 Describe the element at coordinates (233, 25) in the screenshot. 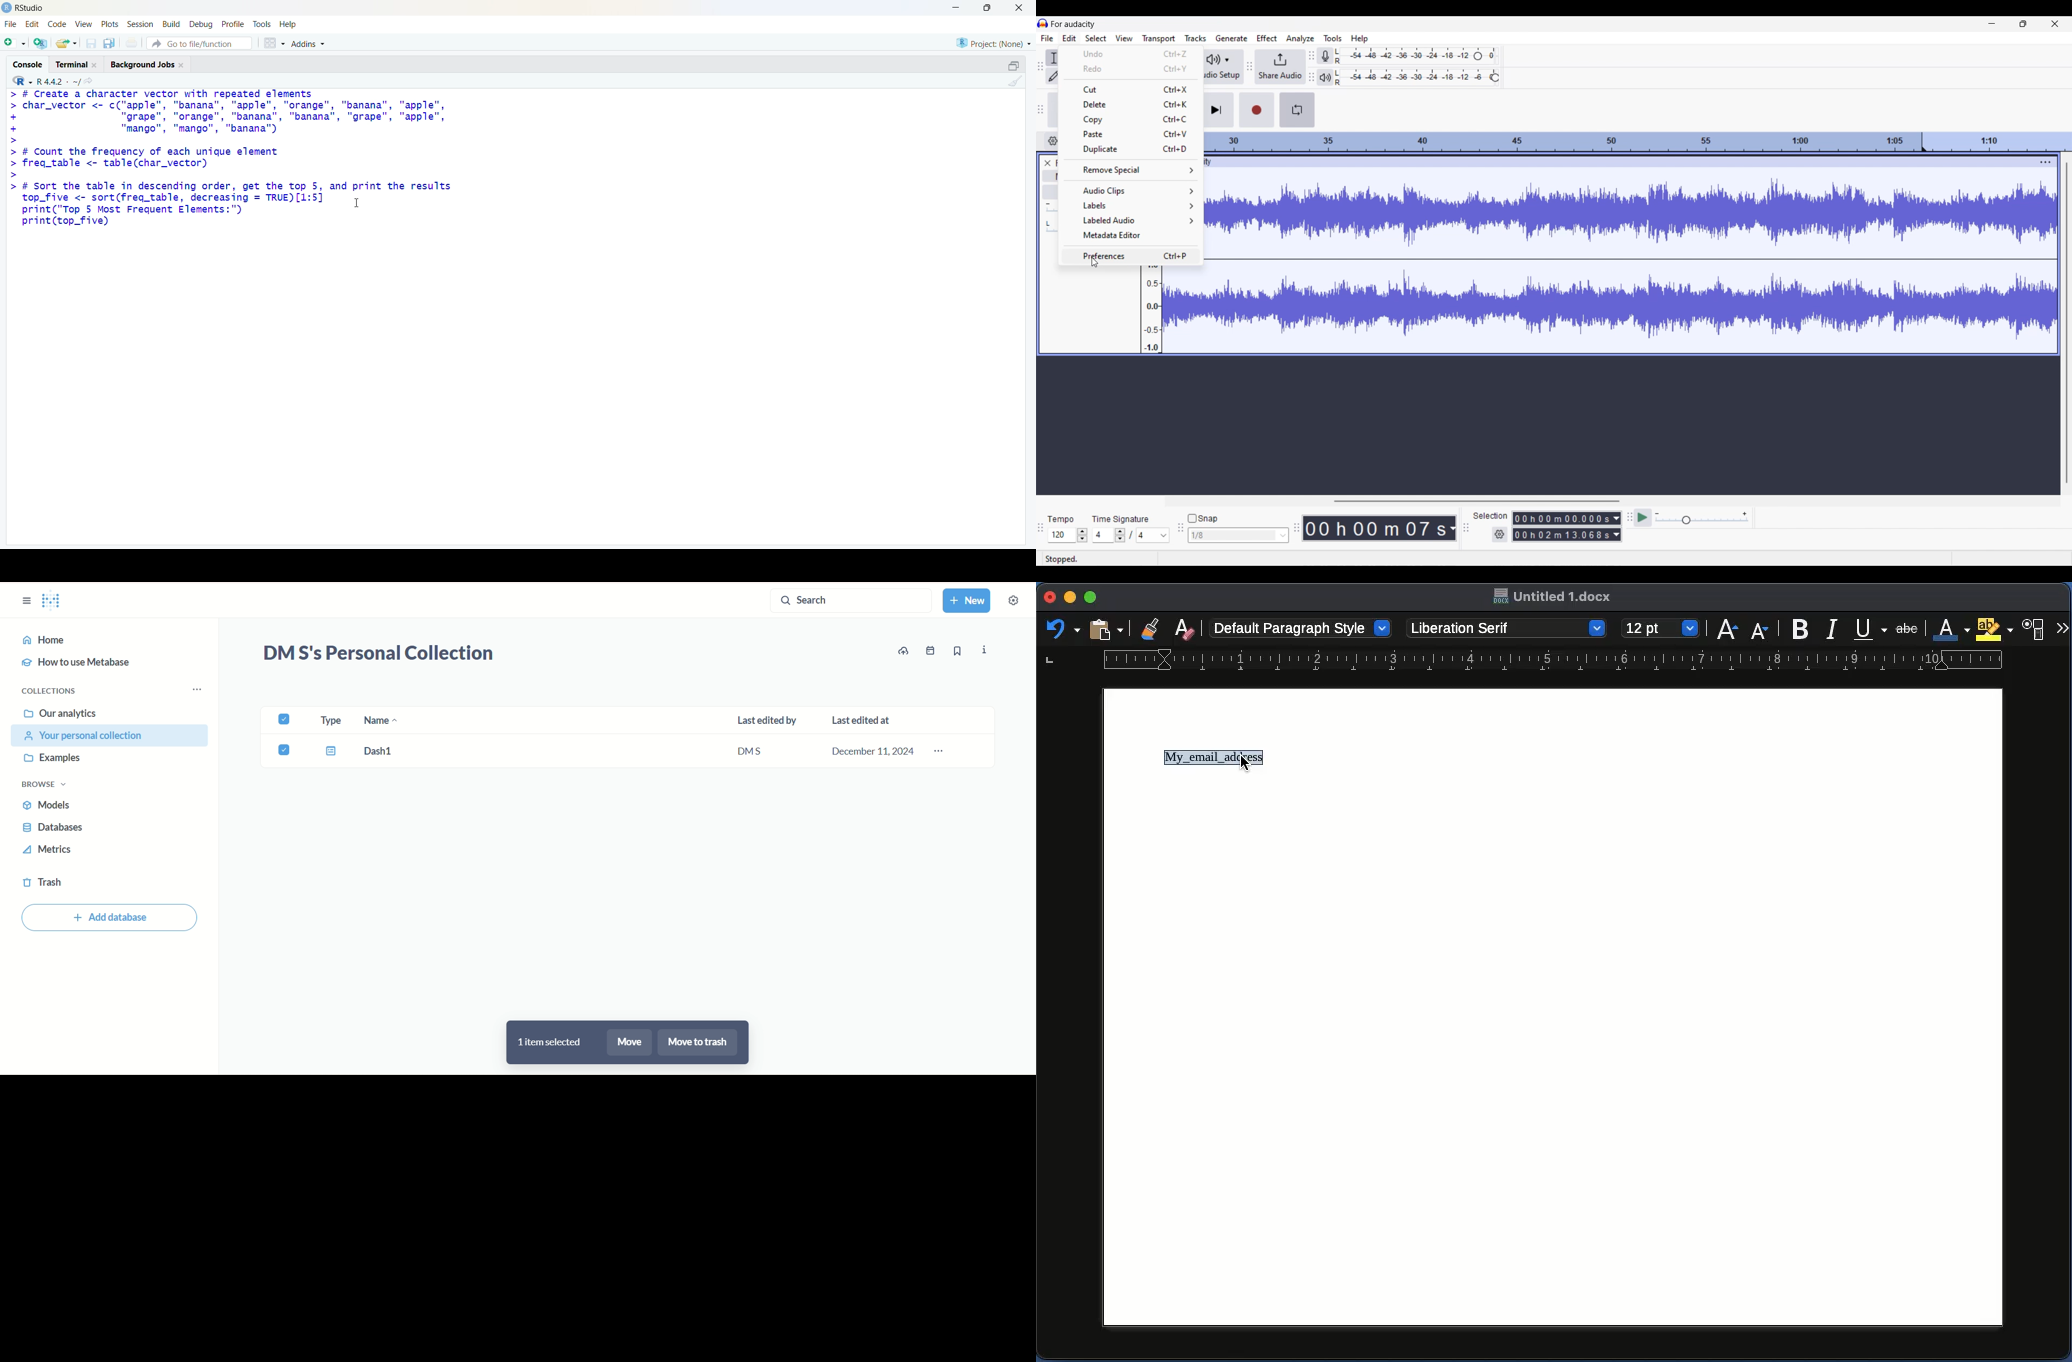

I see `Profile` at that location.